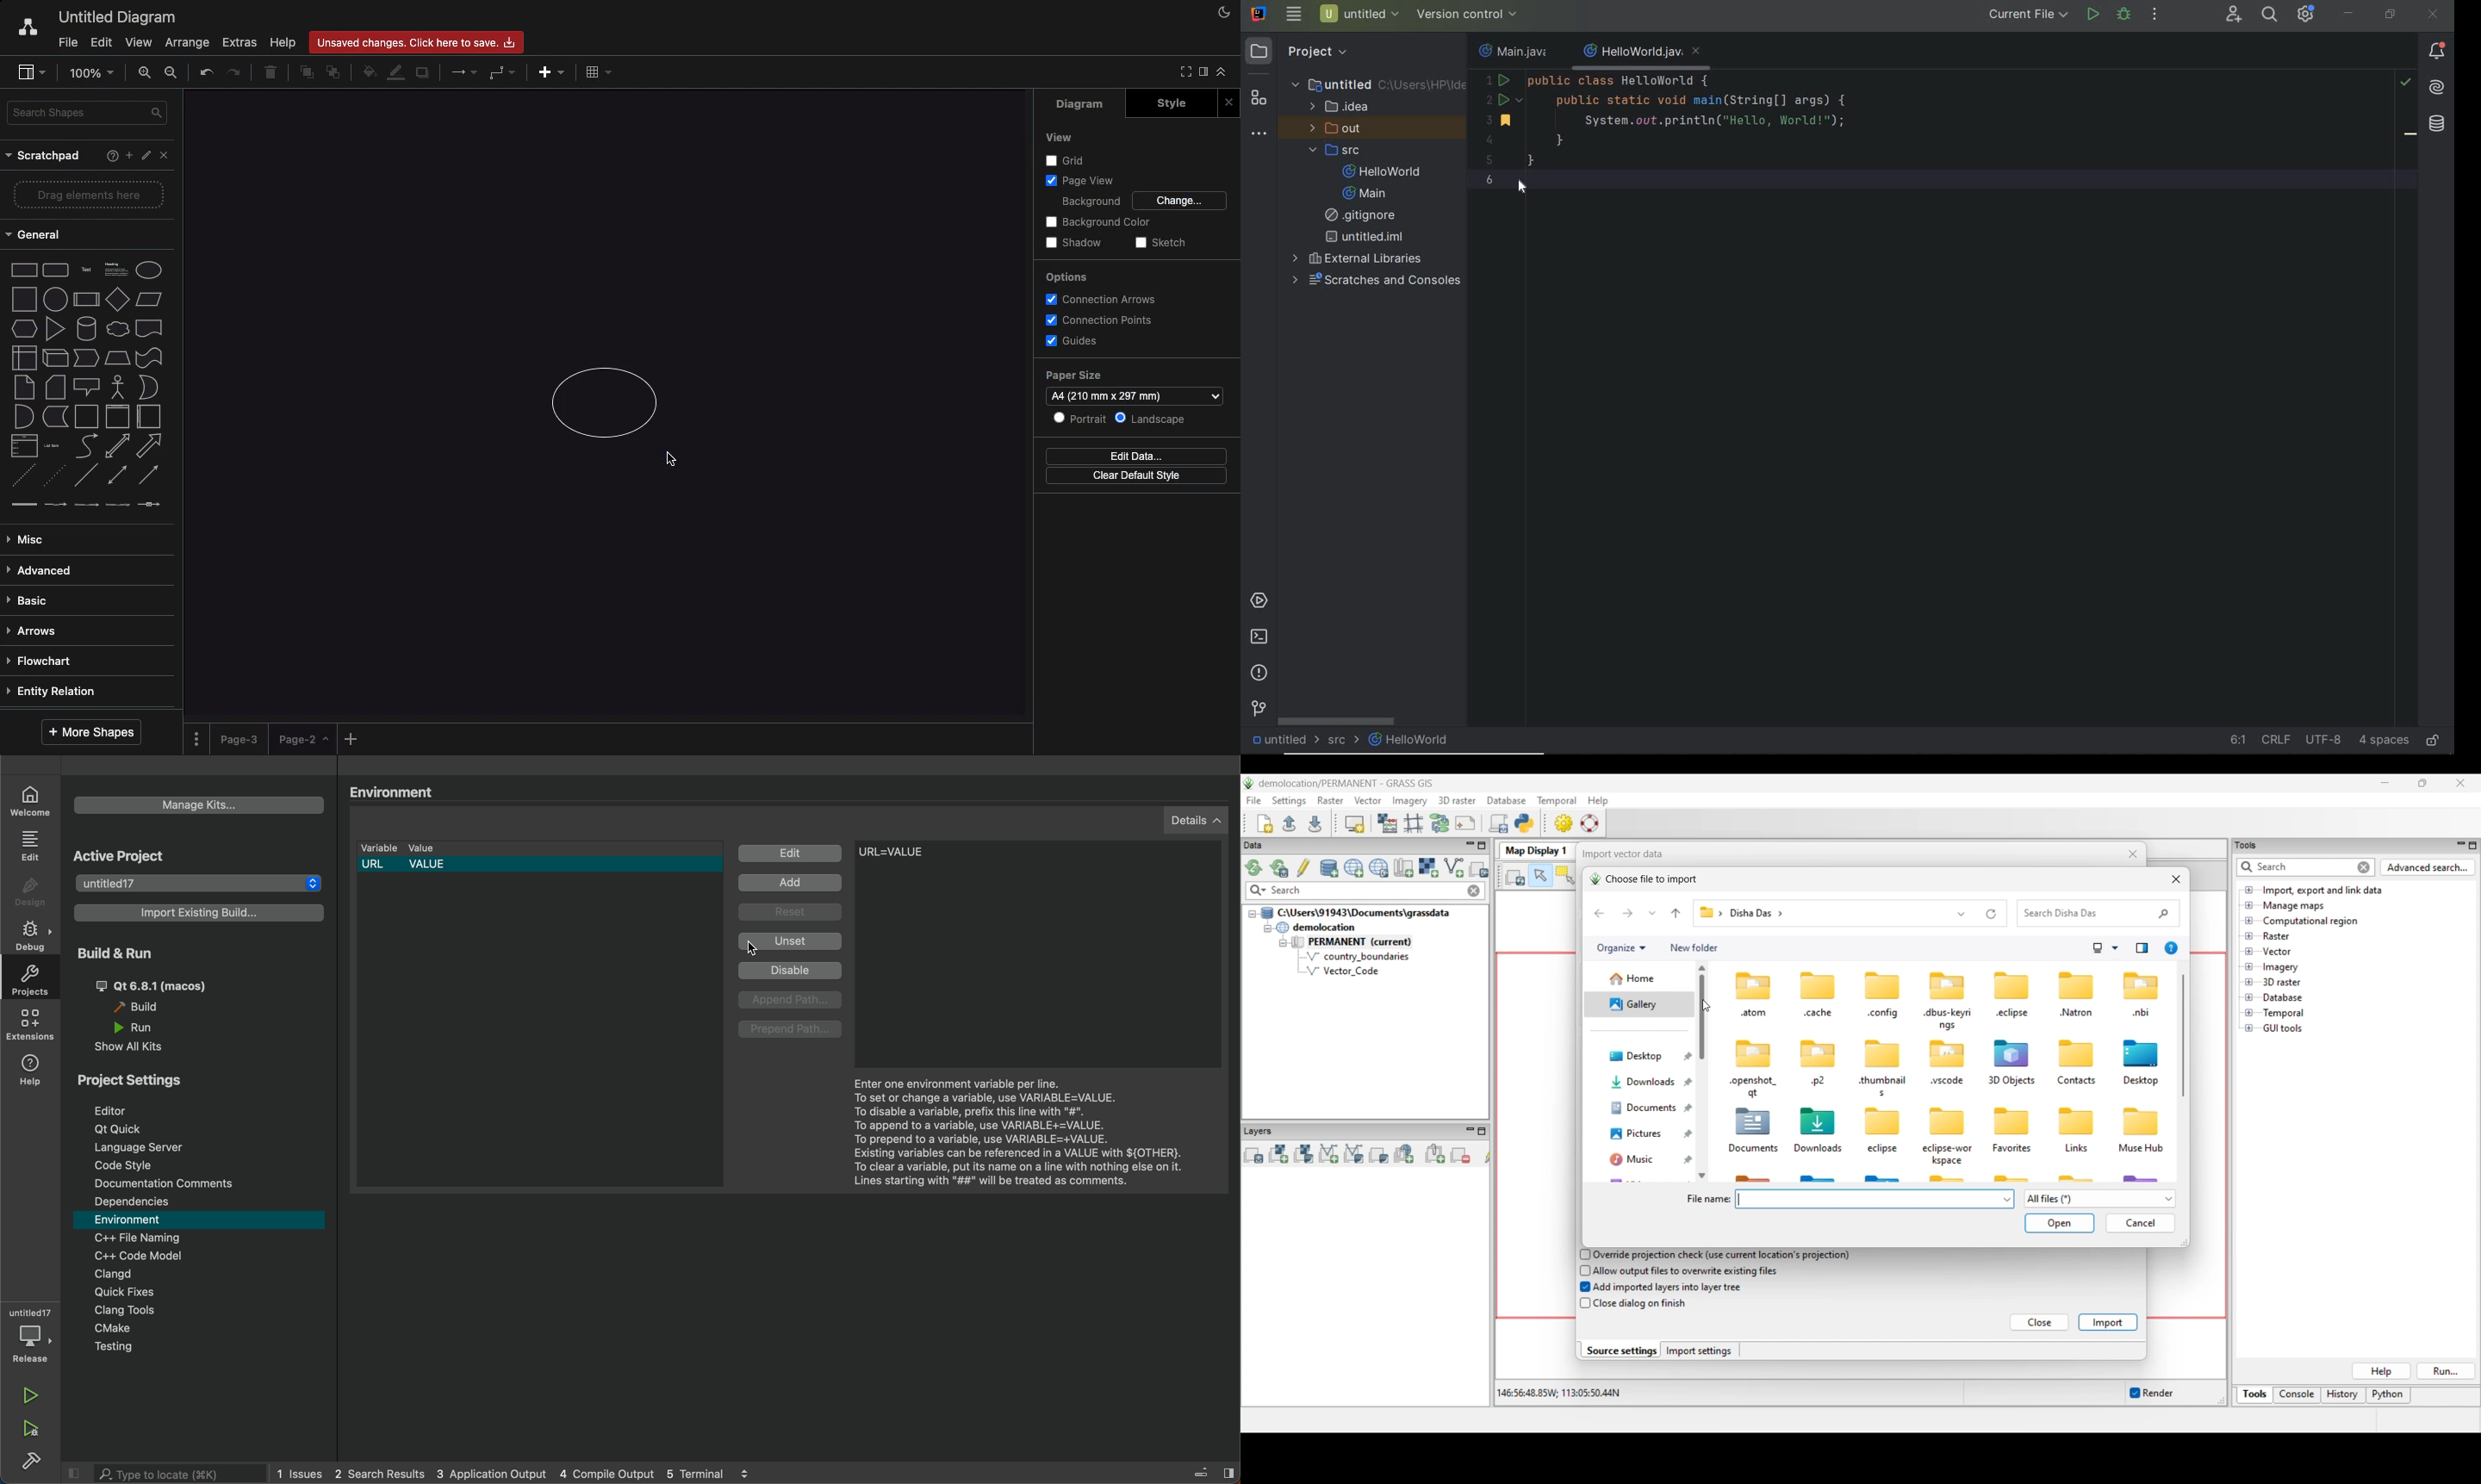  Describe the element at coordinates (500, 73) in the screenshot. I see `Waypoints` at that location.